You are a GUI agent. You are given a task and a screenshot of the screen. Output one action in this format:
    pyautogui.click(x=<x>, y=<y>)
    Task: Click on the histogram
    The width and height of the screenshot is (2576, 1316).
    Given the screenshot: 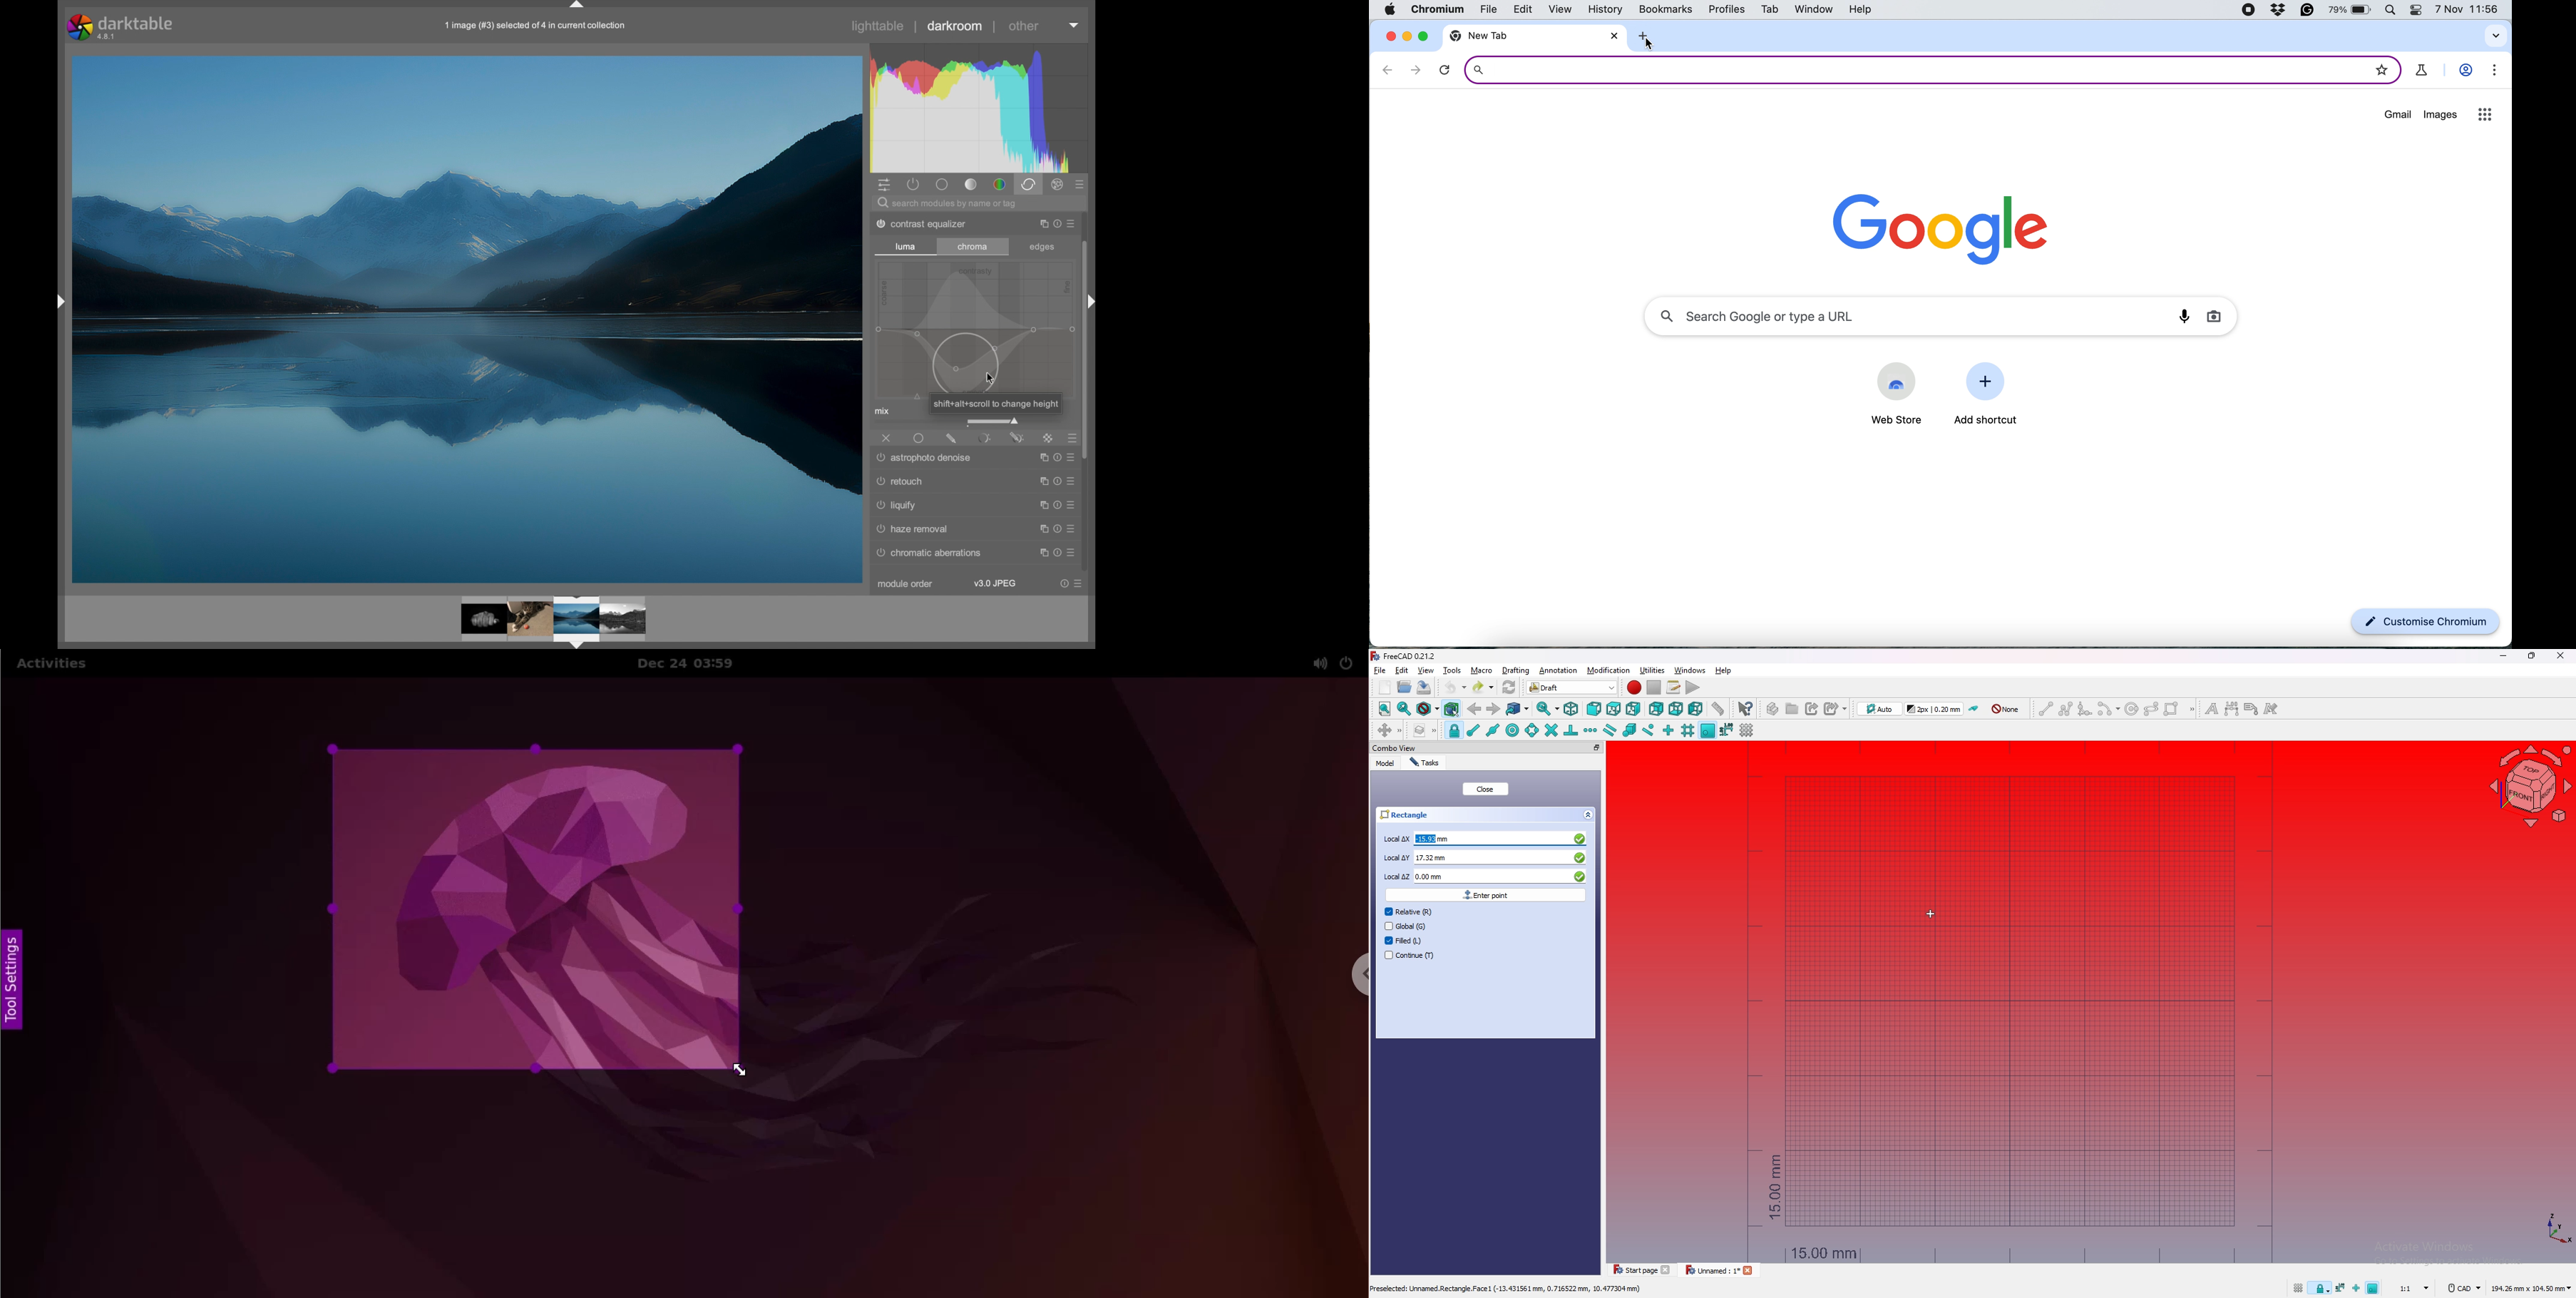 What is the action you would take?
    pyautogui.click(x=981, y=107)
    